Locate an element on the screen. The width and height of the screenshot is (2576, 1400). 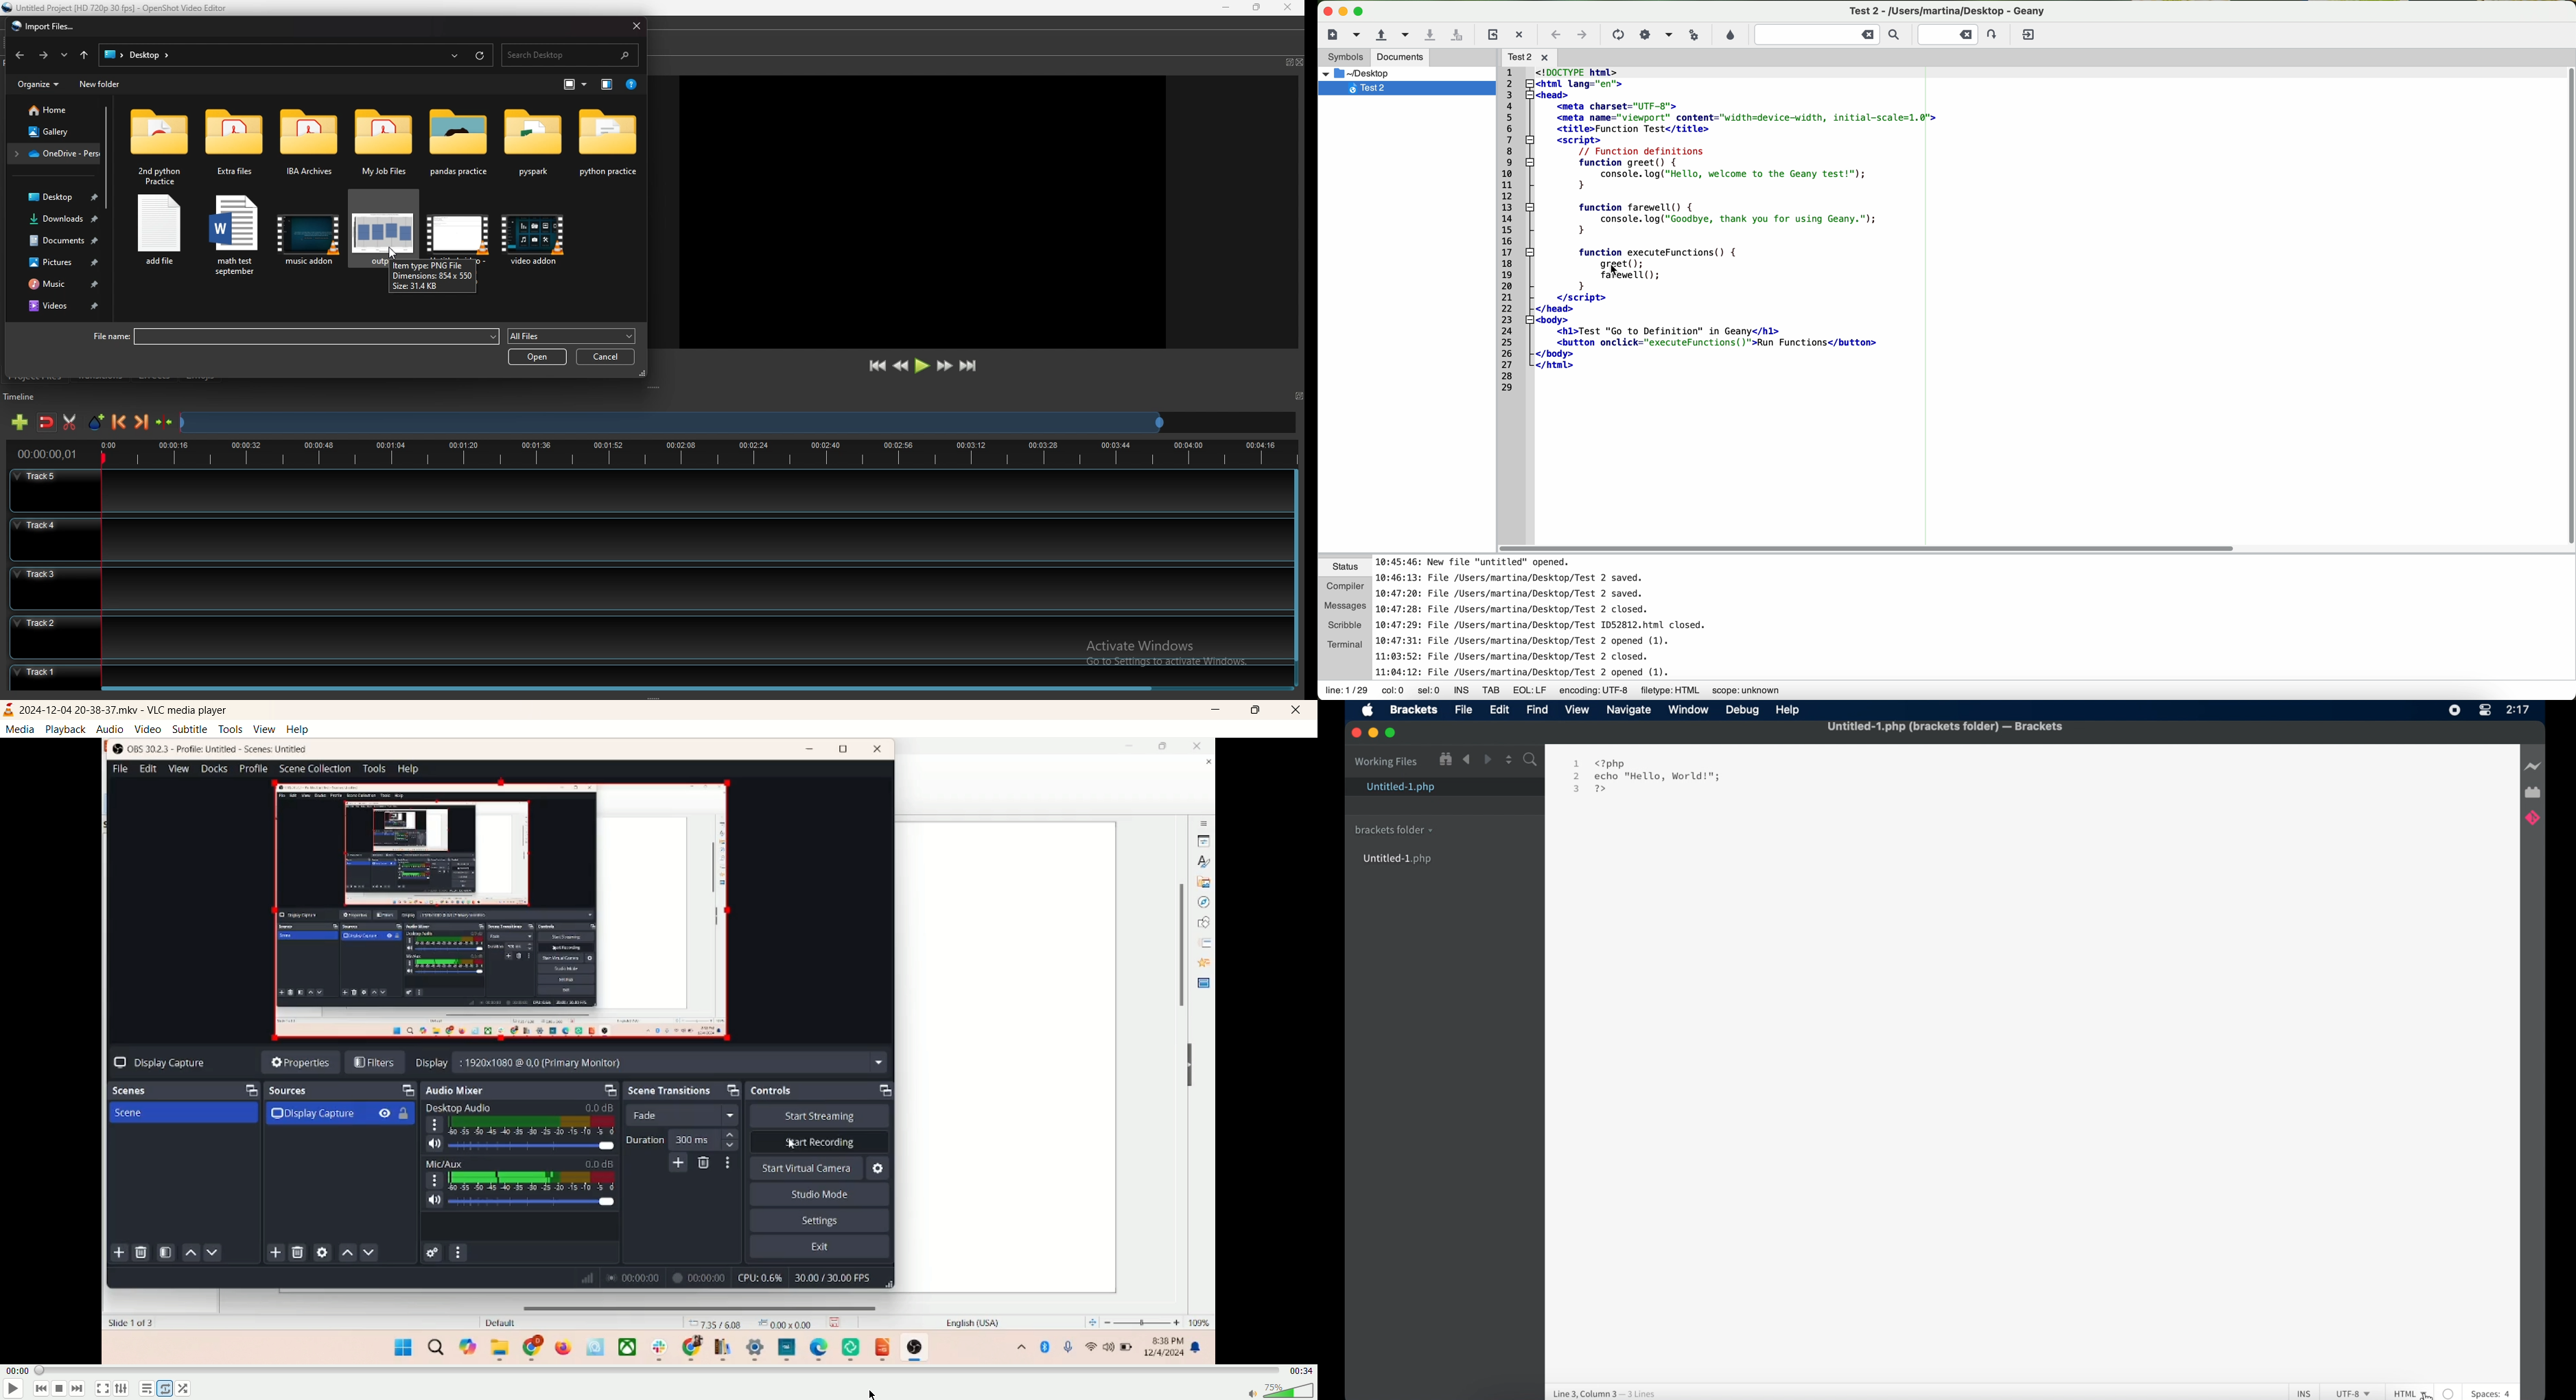
remaining time is located at coordinates (1300, 1370).